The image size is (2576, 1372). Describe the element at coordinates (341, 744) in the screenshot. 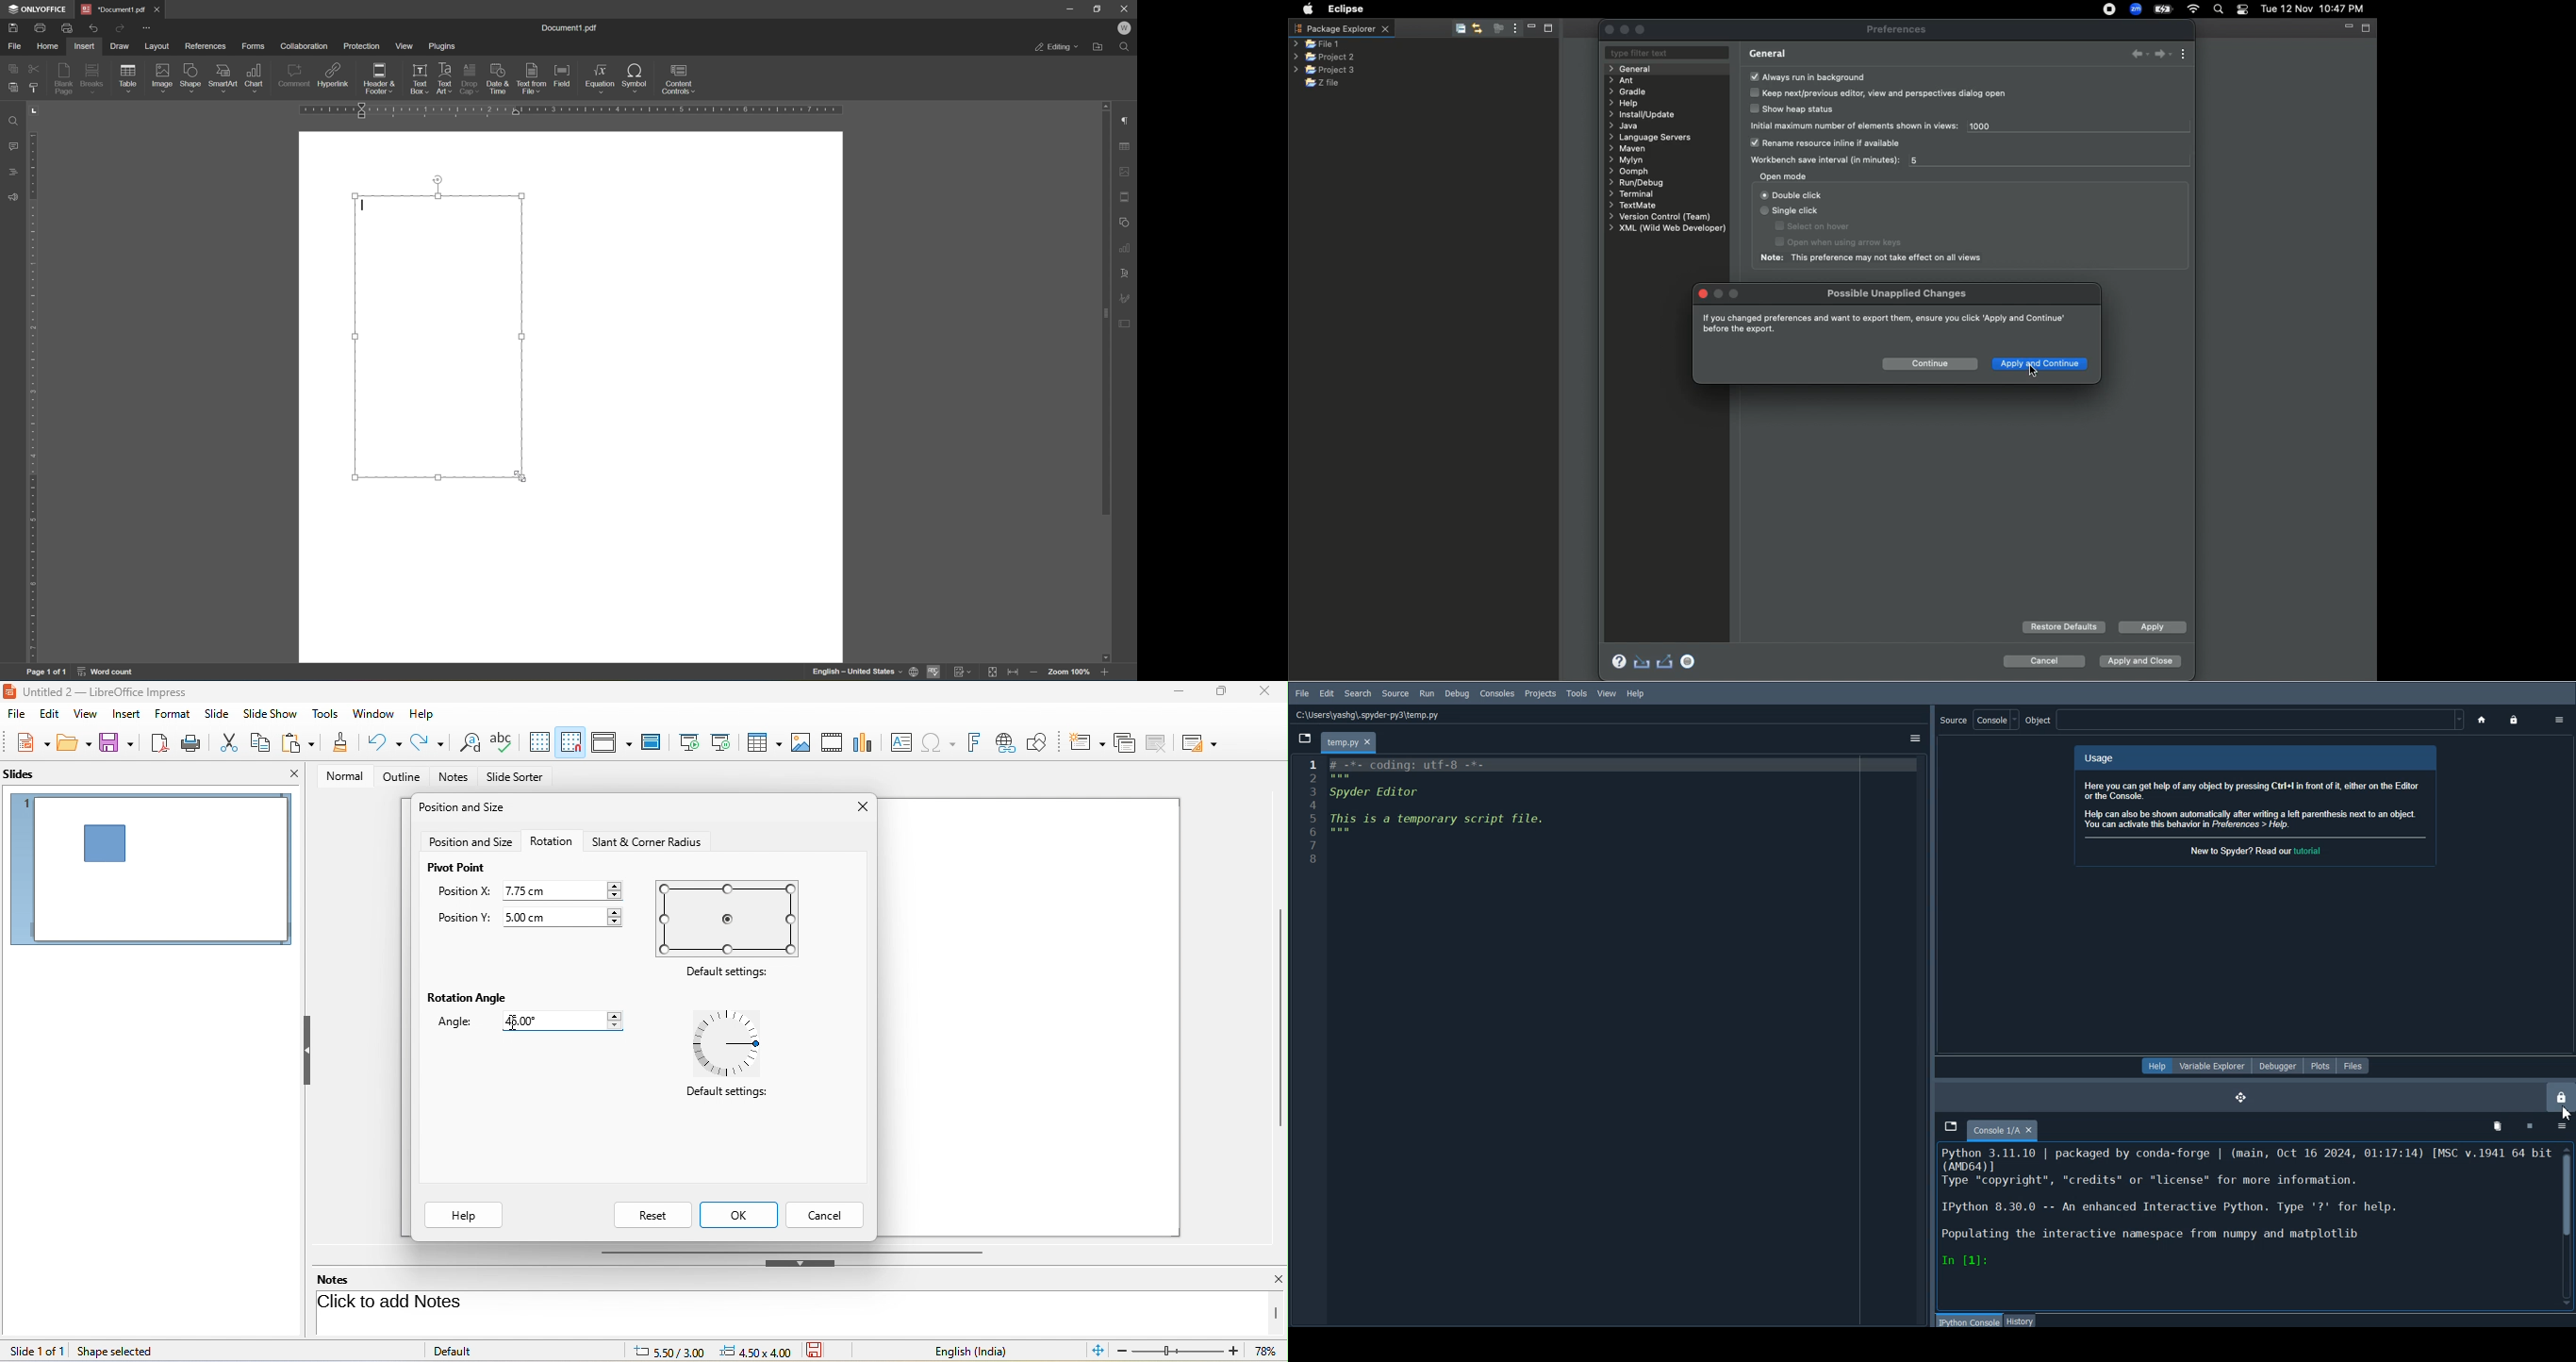

I see `clone formatting` at that location.